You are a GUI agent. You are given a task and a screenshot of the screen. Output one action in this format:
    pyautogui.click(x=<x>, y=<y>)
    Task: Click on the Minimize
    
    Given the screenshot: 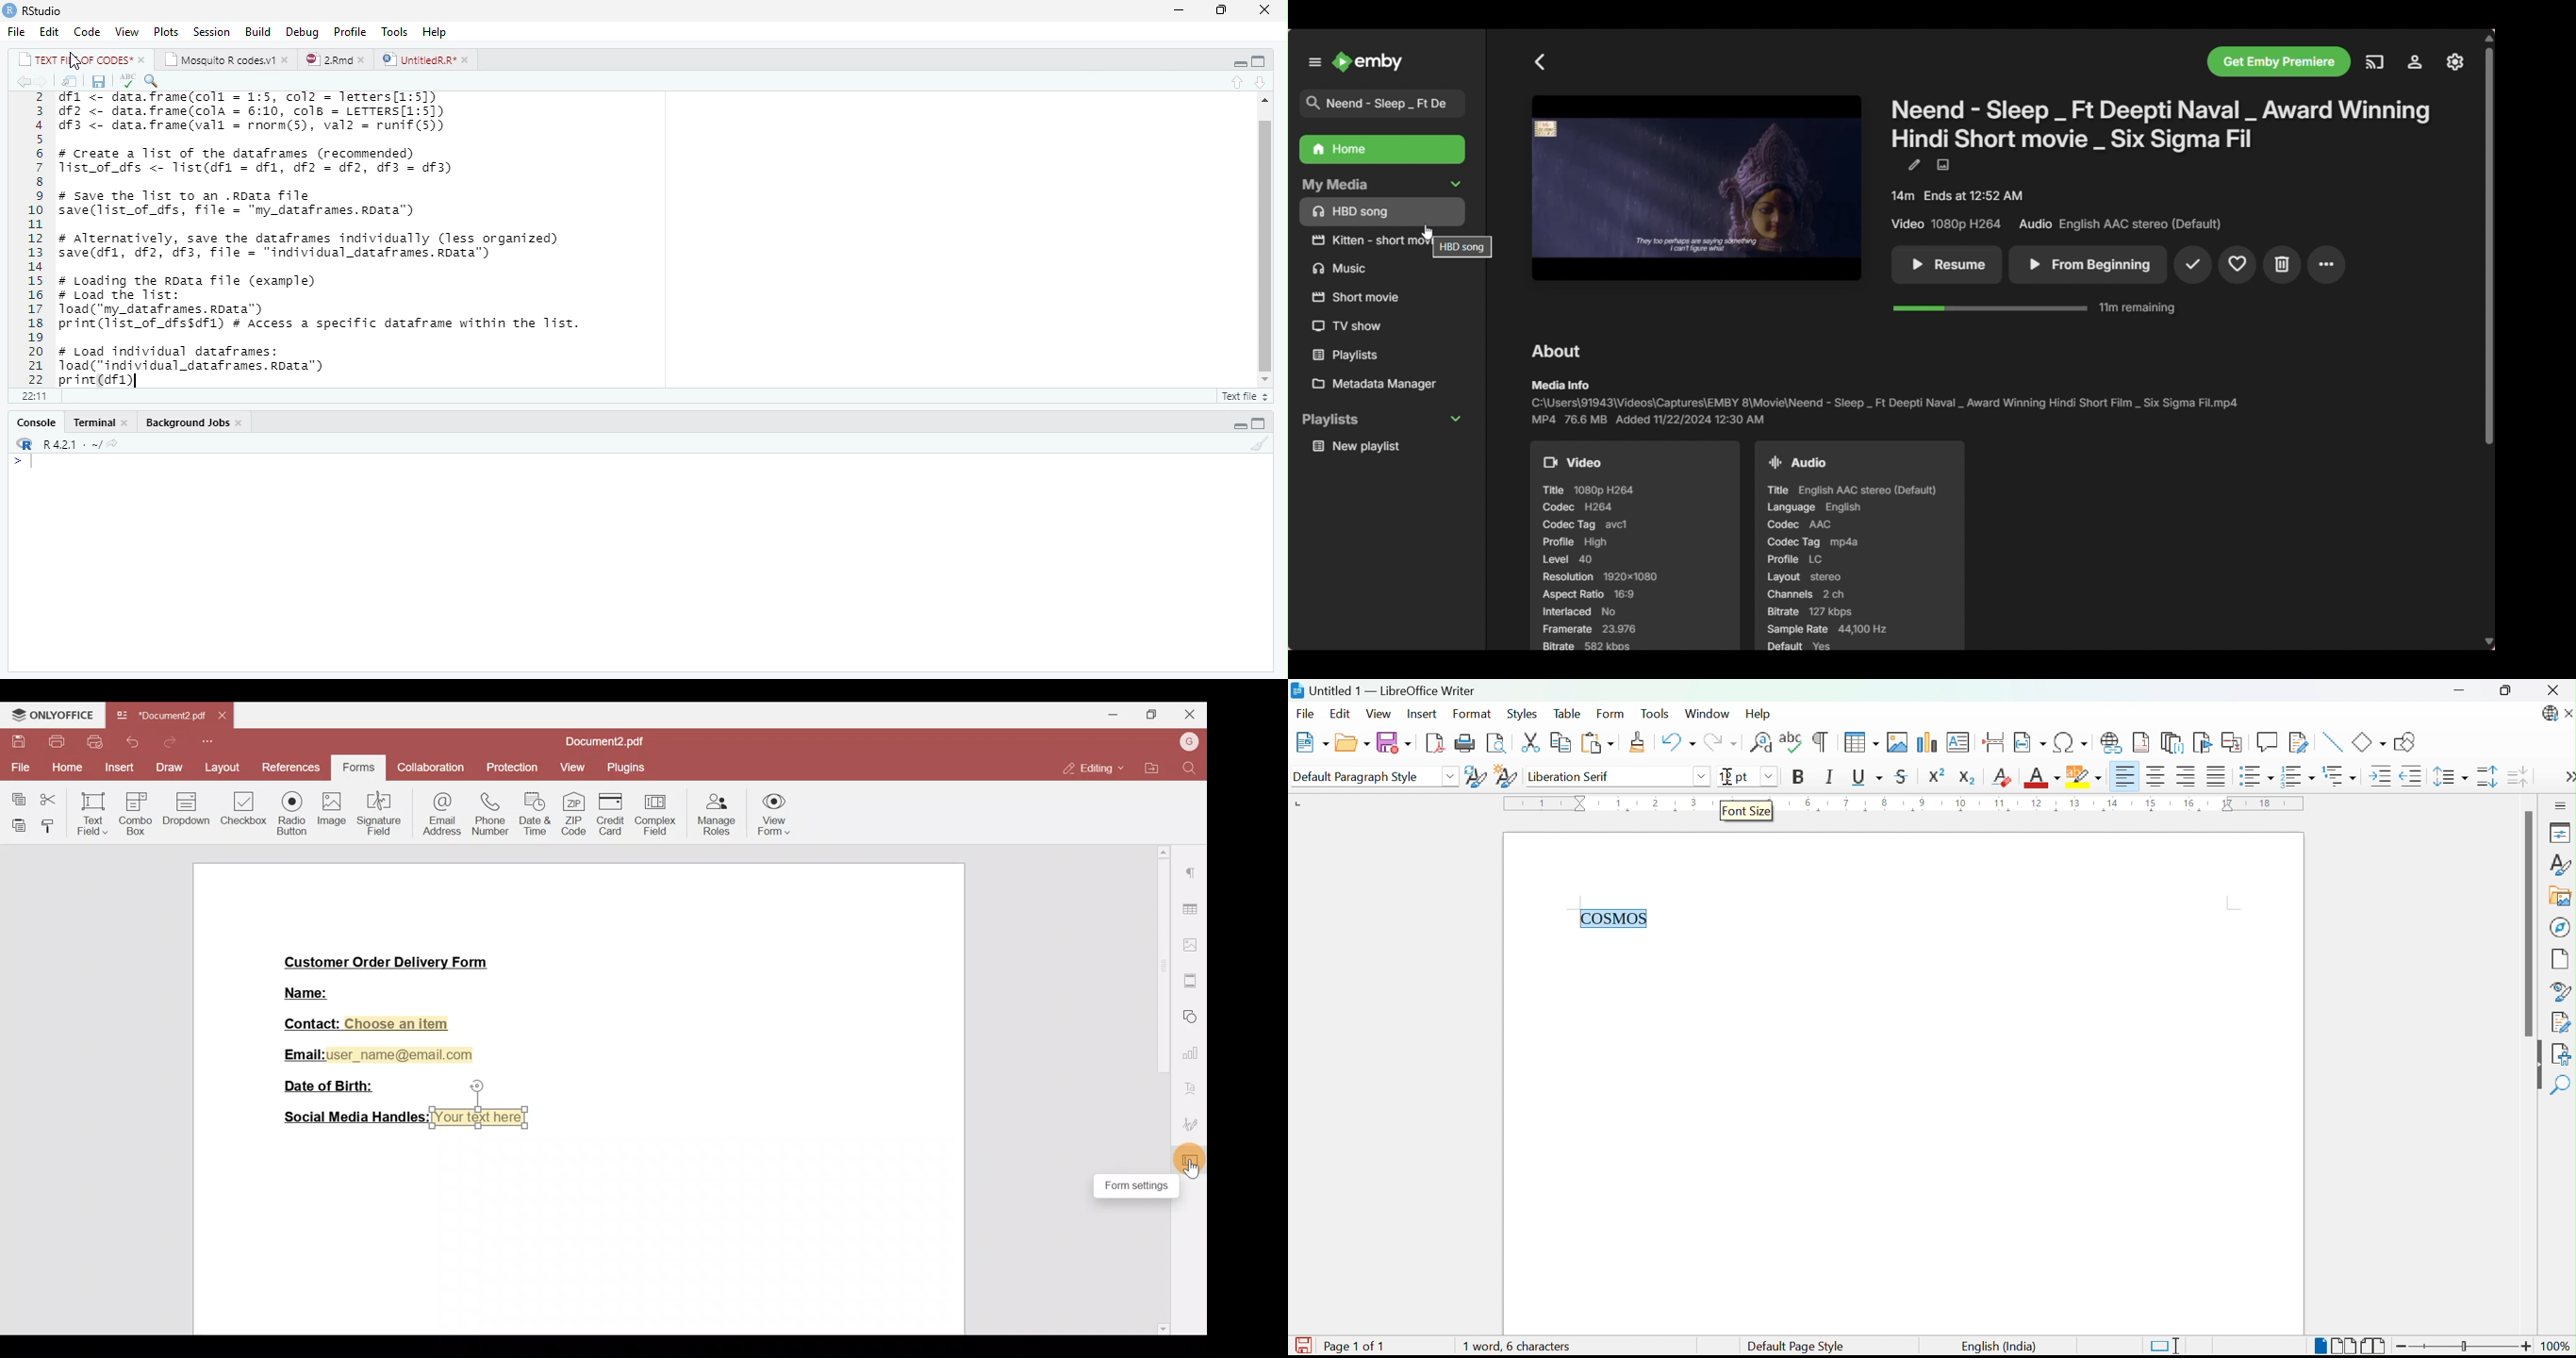 What is the action you would take?
    pyautogui.click(x=1181, y=9)
    